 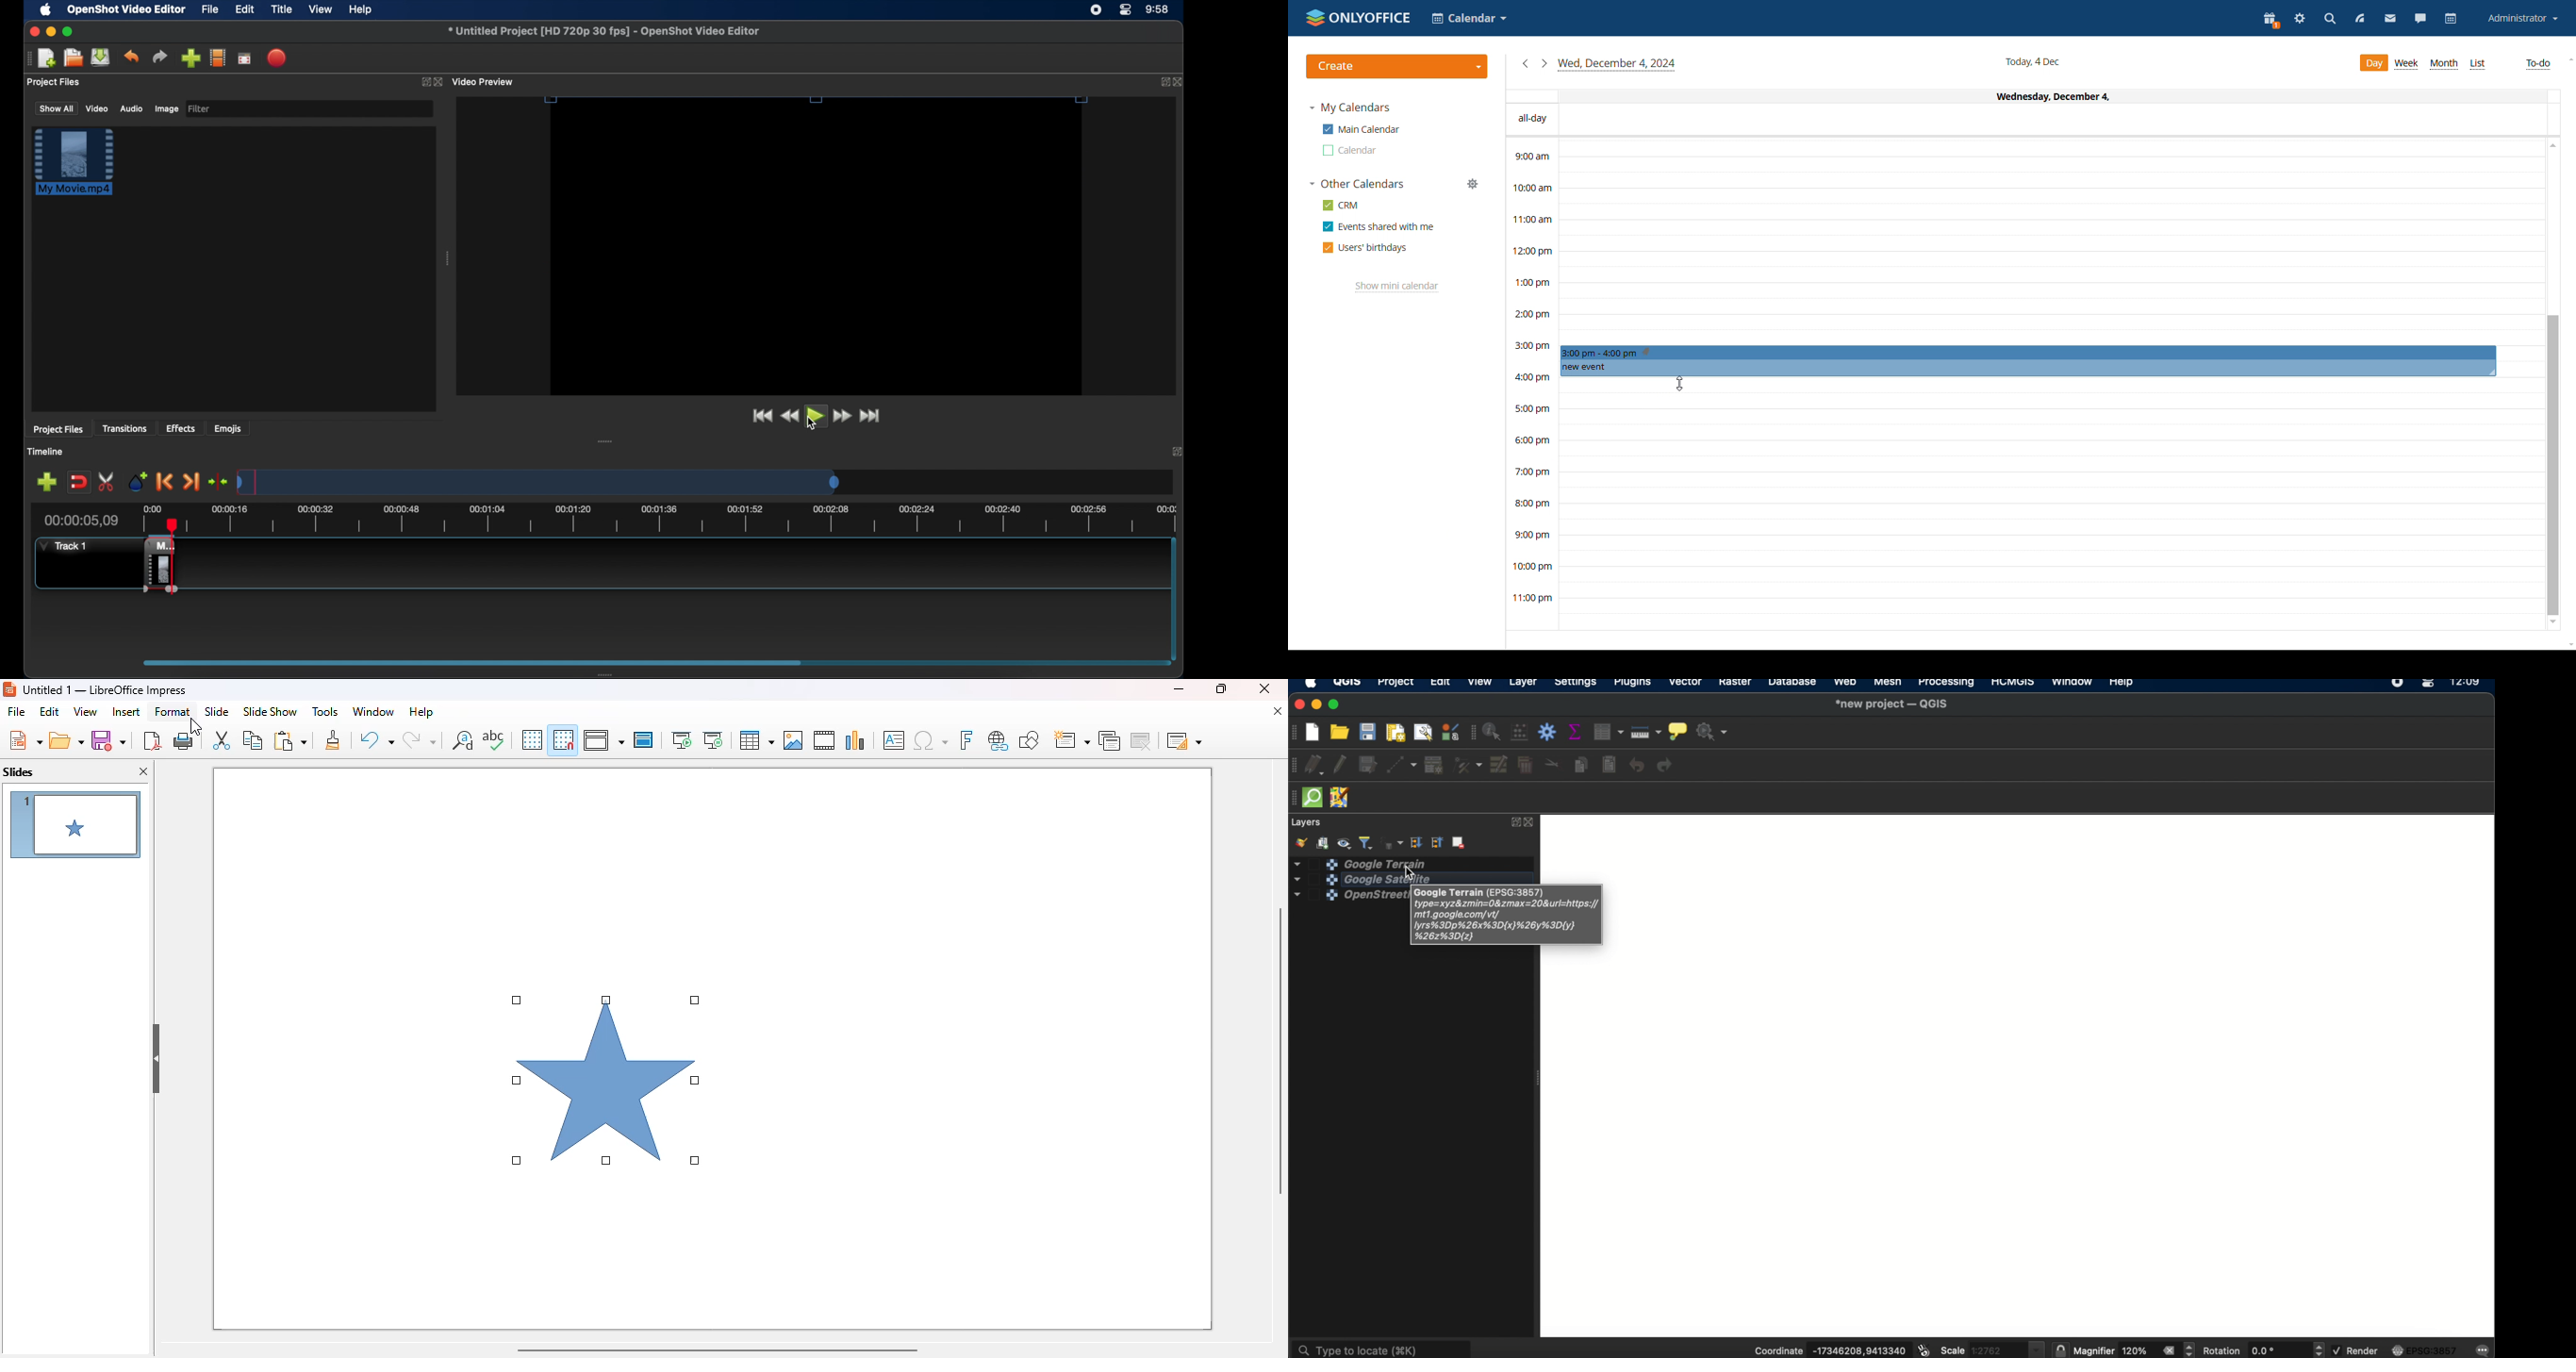 I want to click on open, so click(x=67, y=741).